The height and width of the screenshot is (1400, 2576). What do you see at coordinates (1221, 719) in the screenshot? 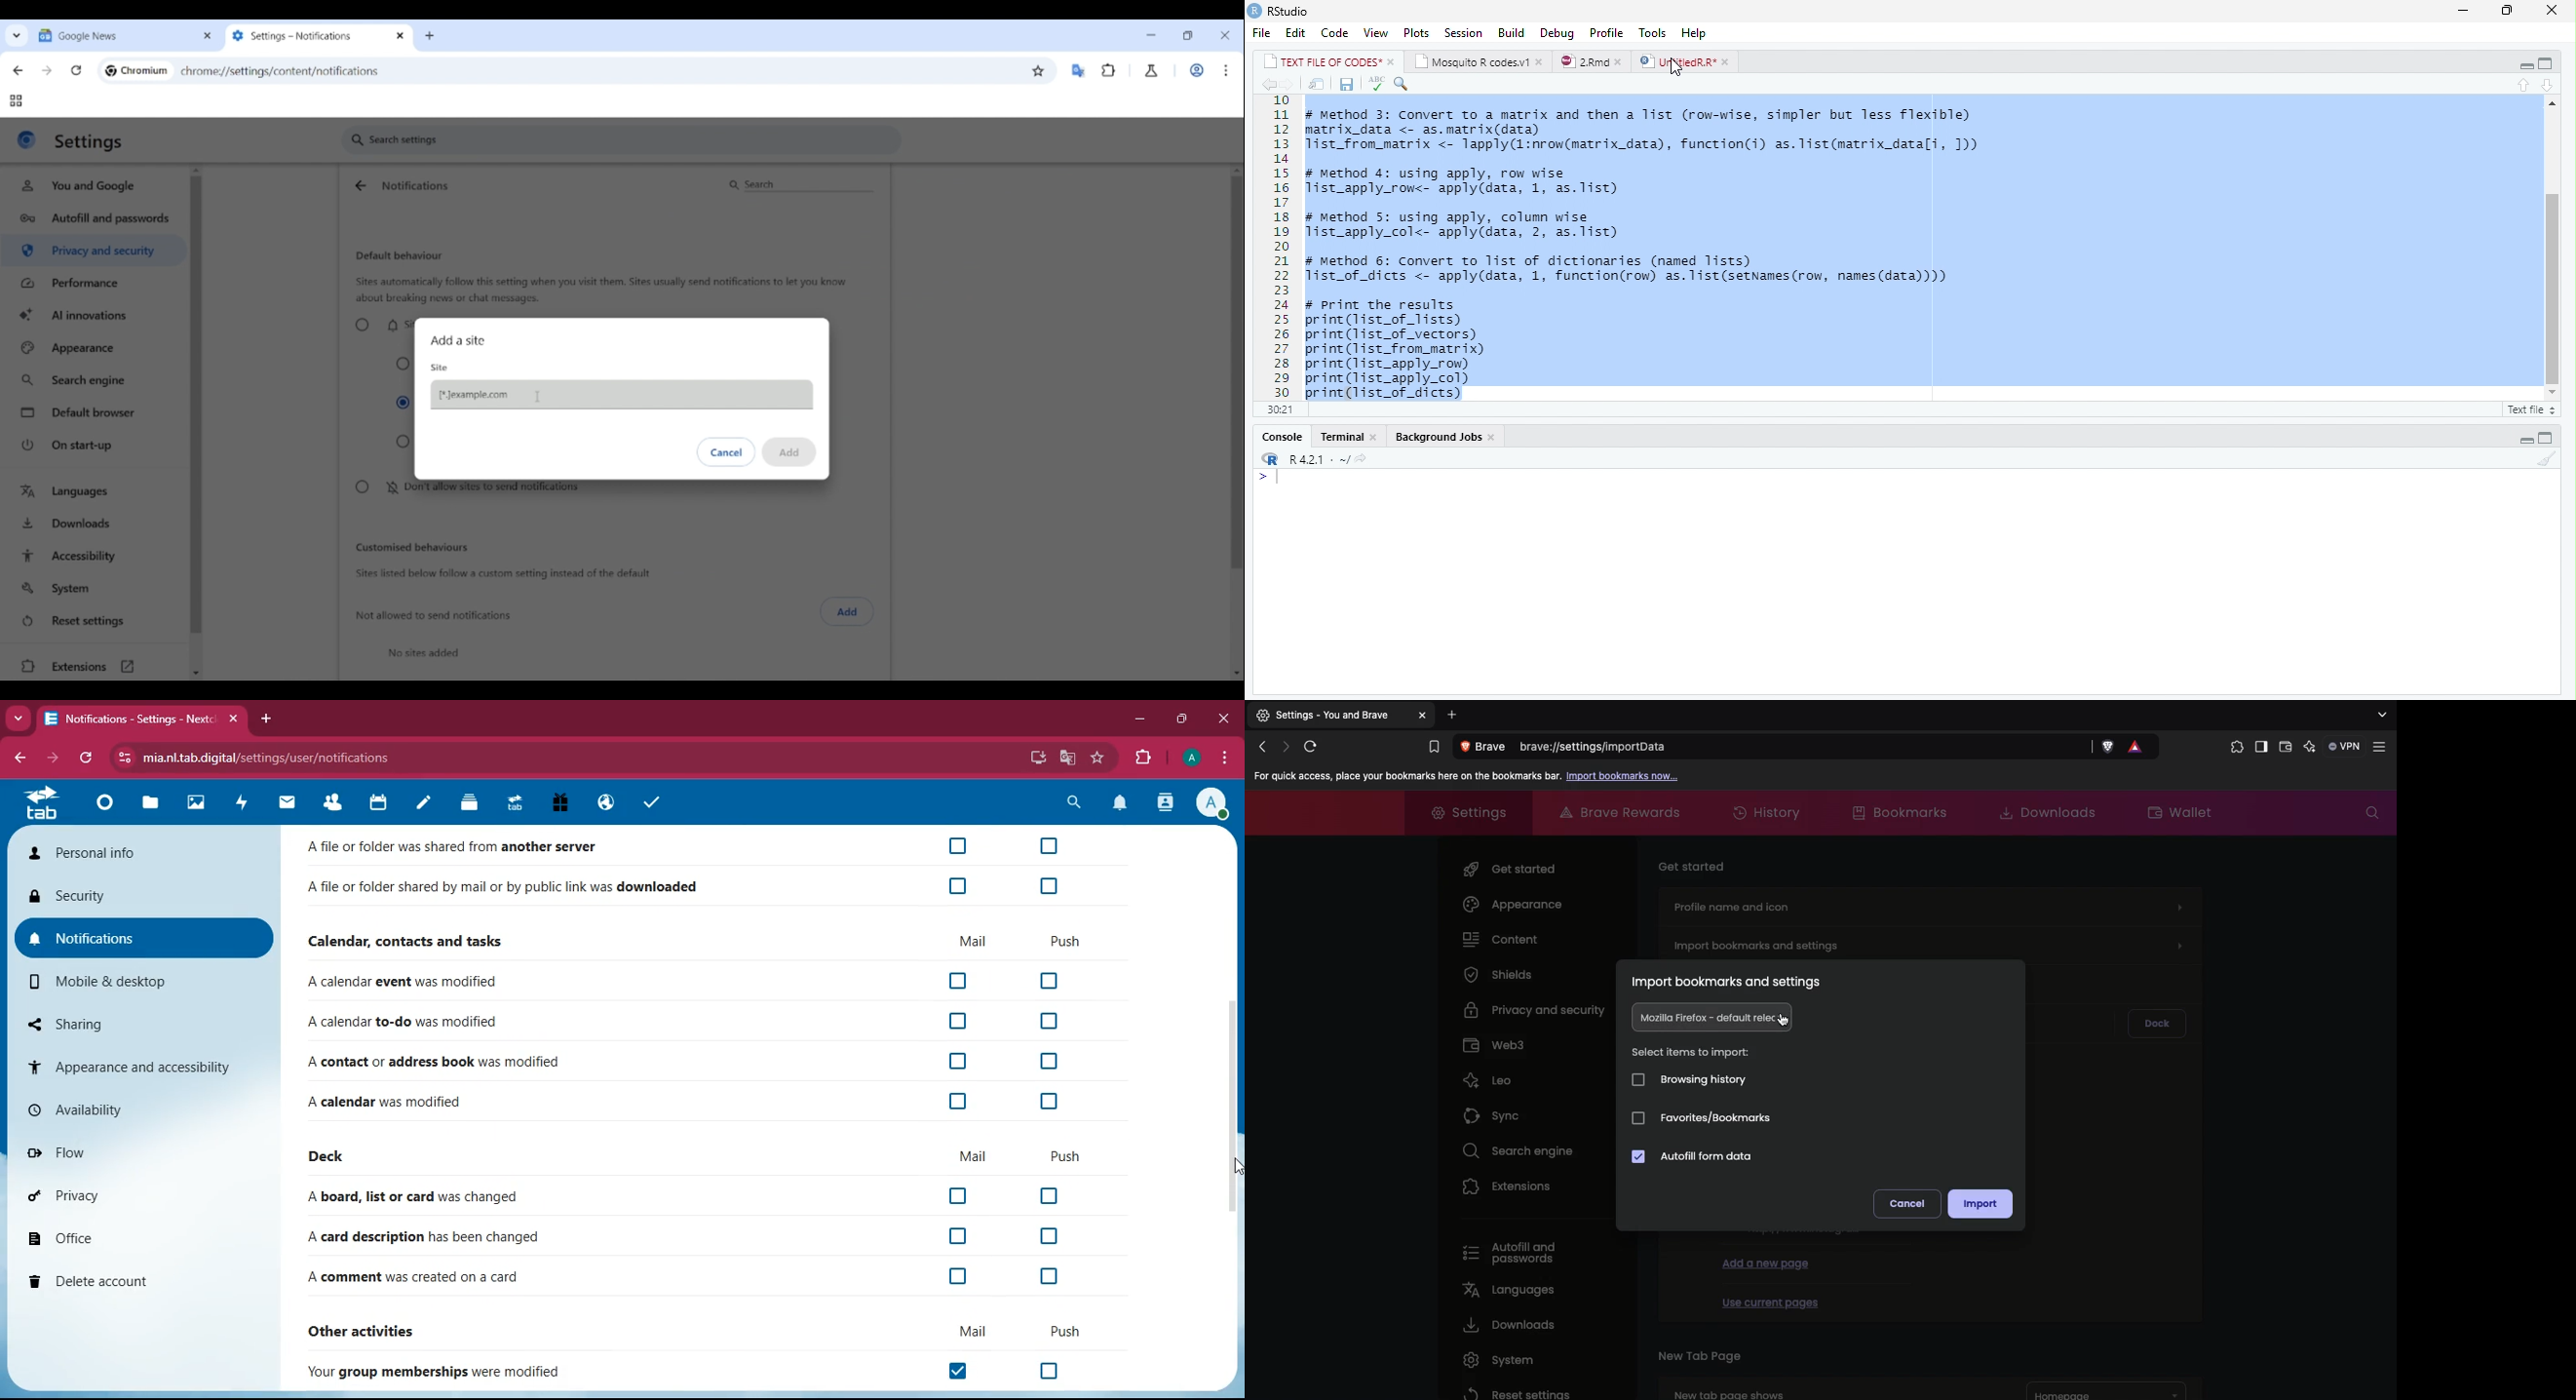
I see `close` at bounding box center [1221, 719].